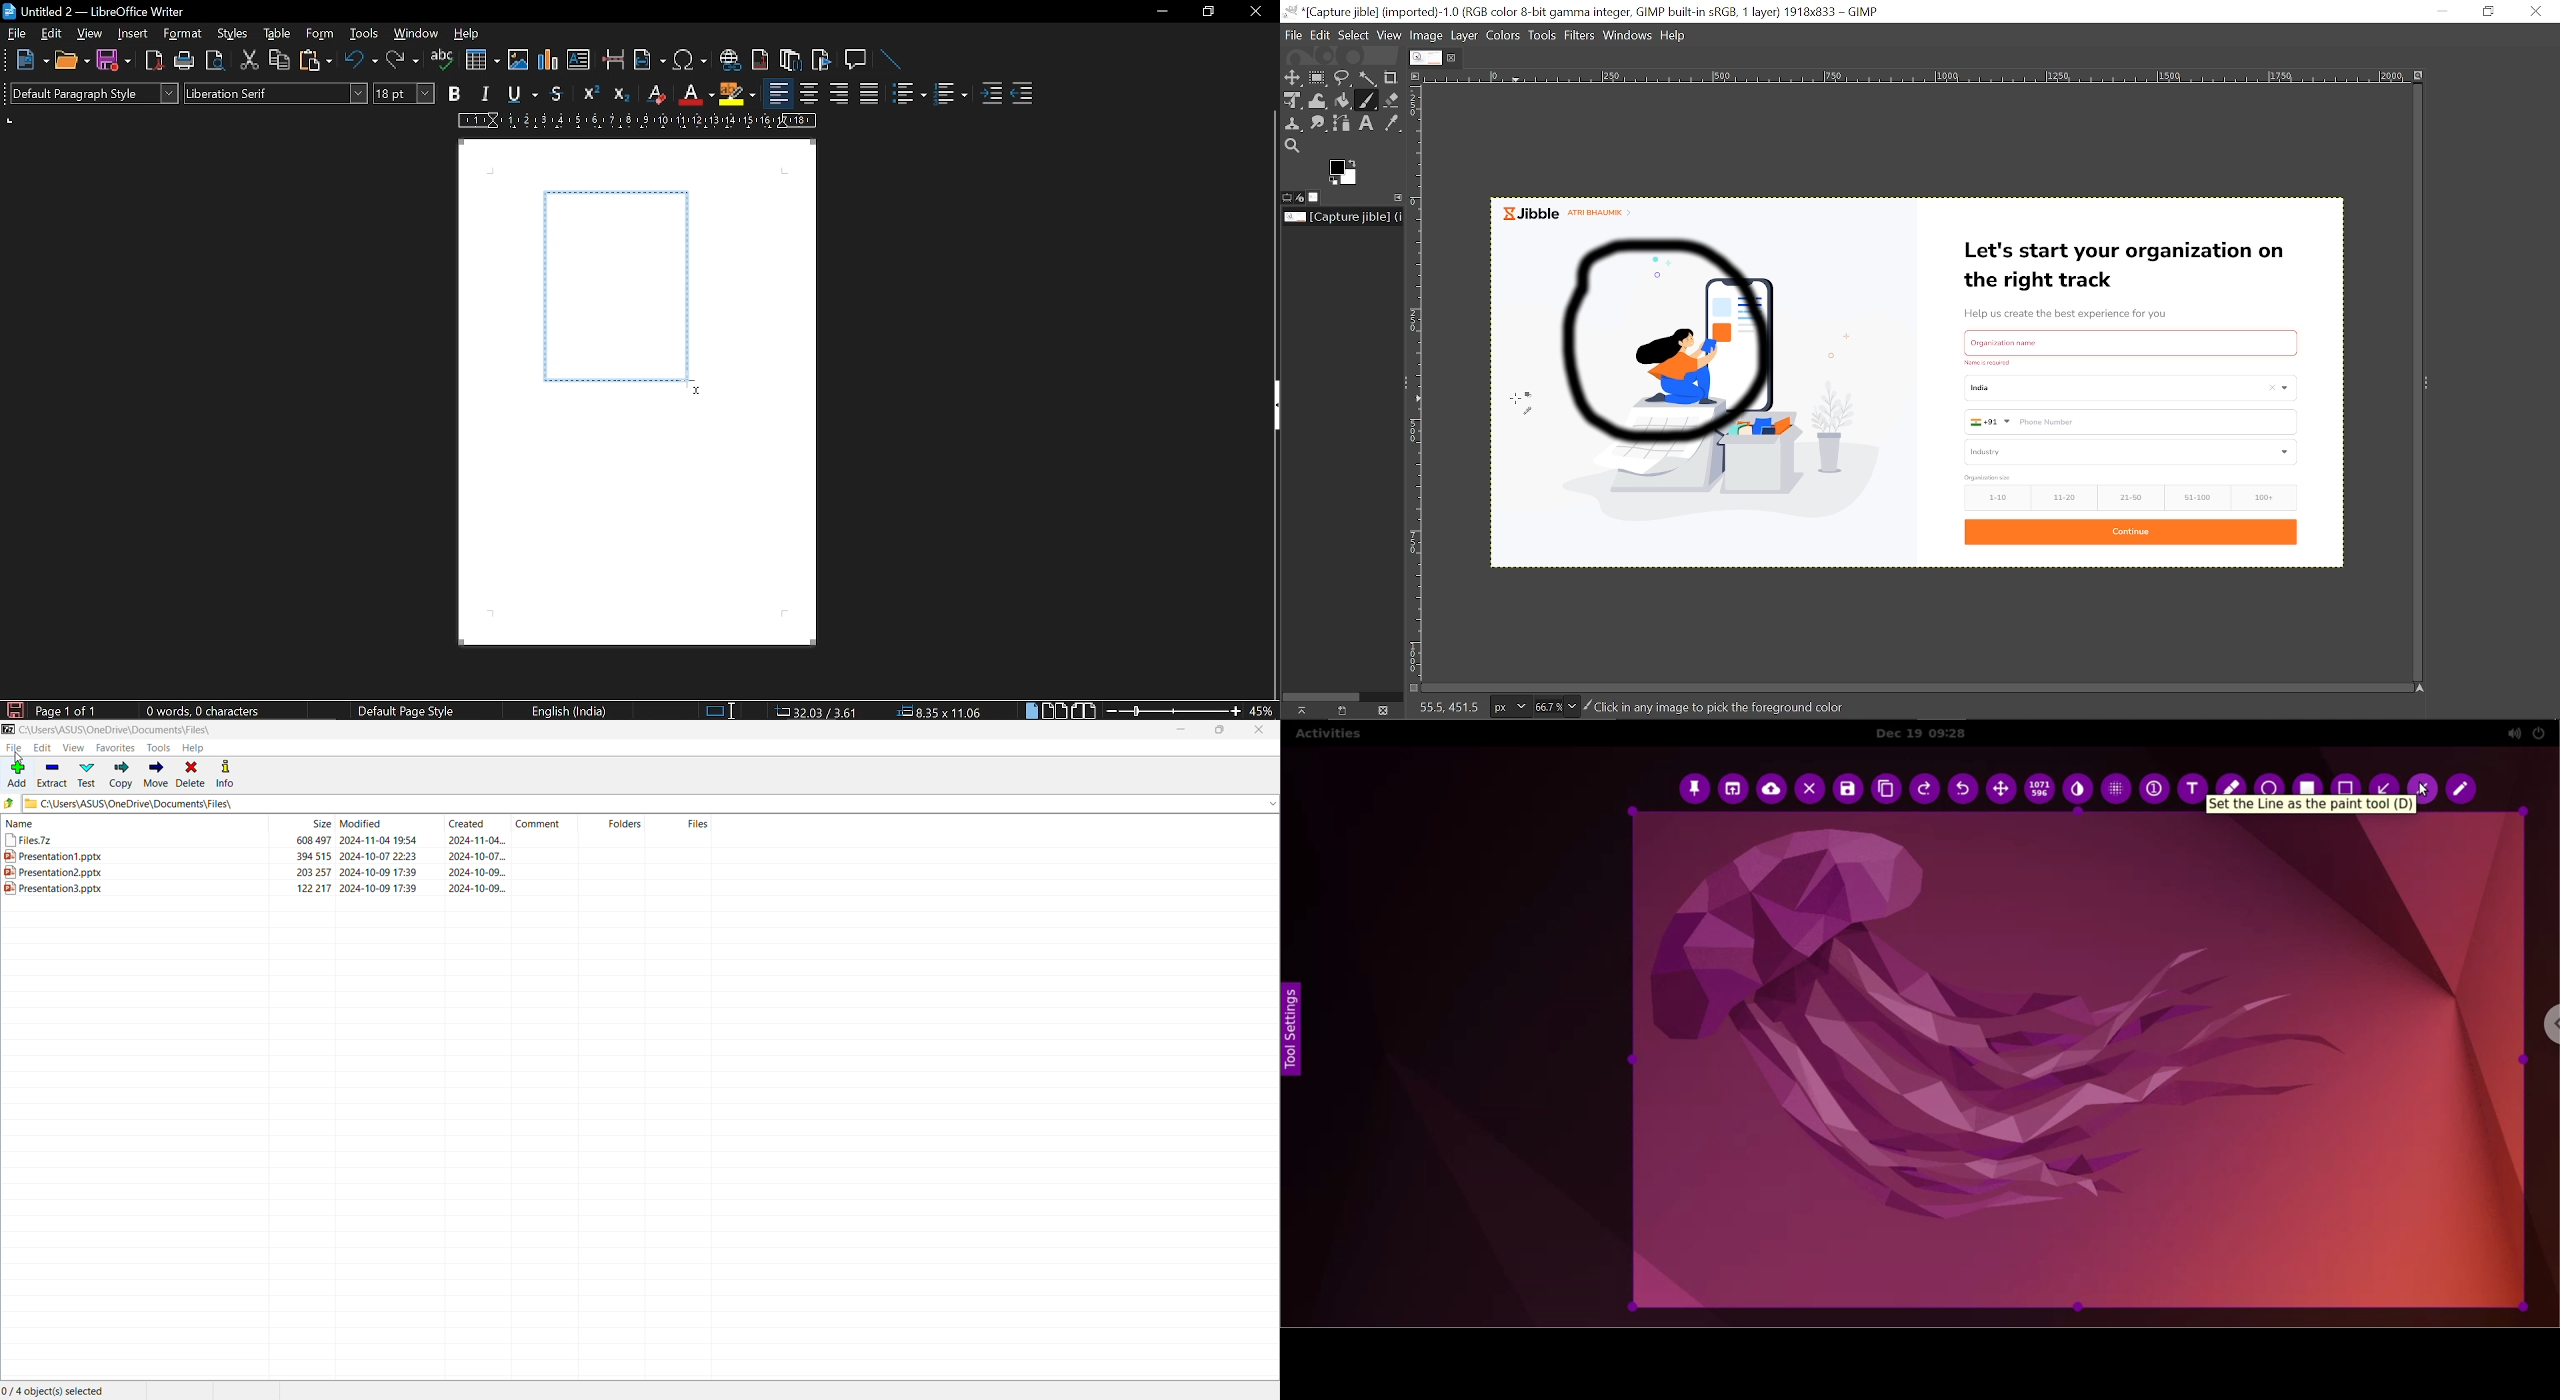 The image size is (2576, 1400). I want to click on Unified select tool, so click(1293, 101).